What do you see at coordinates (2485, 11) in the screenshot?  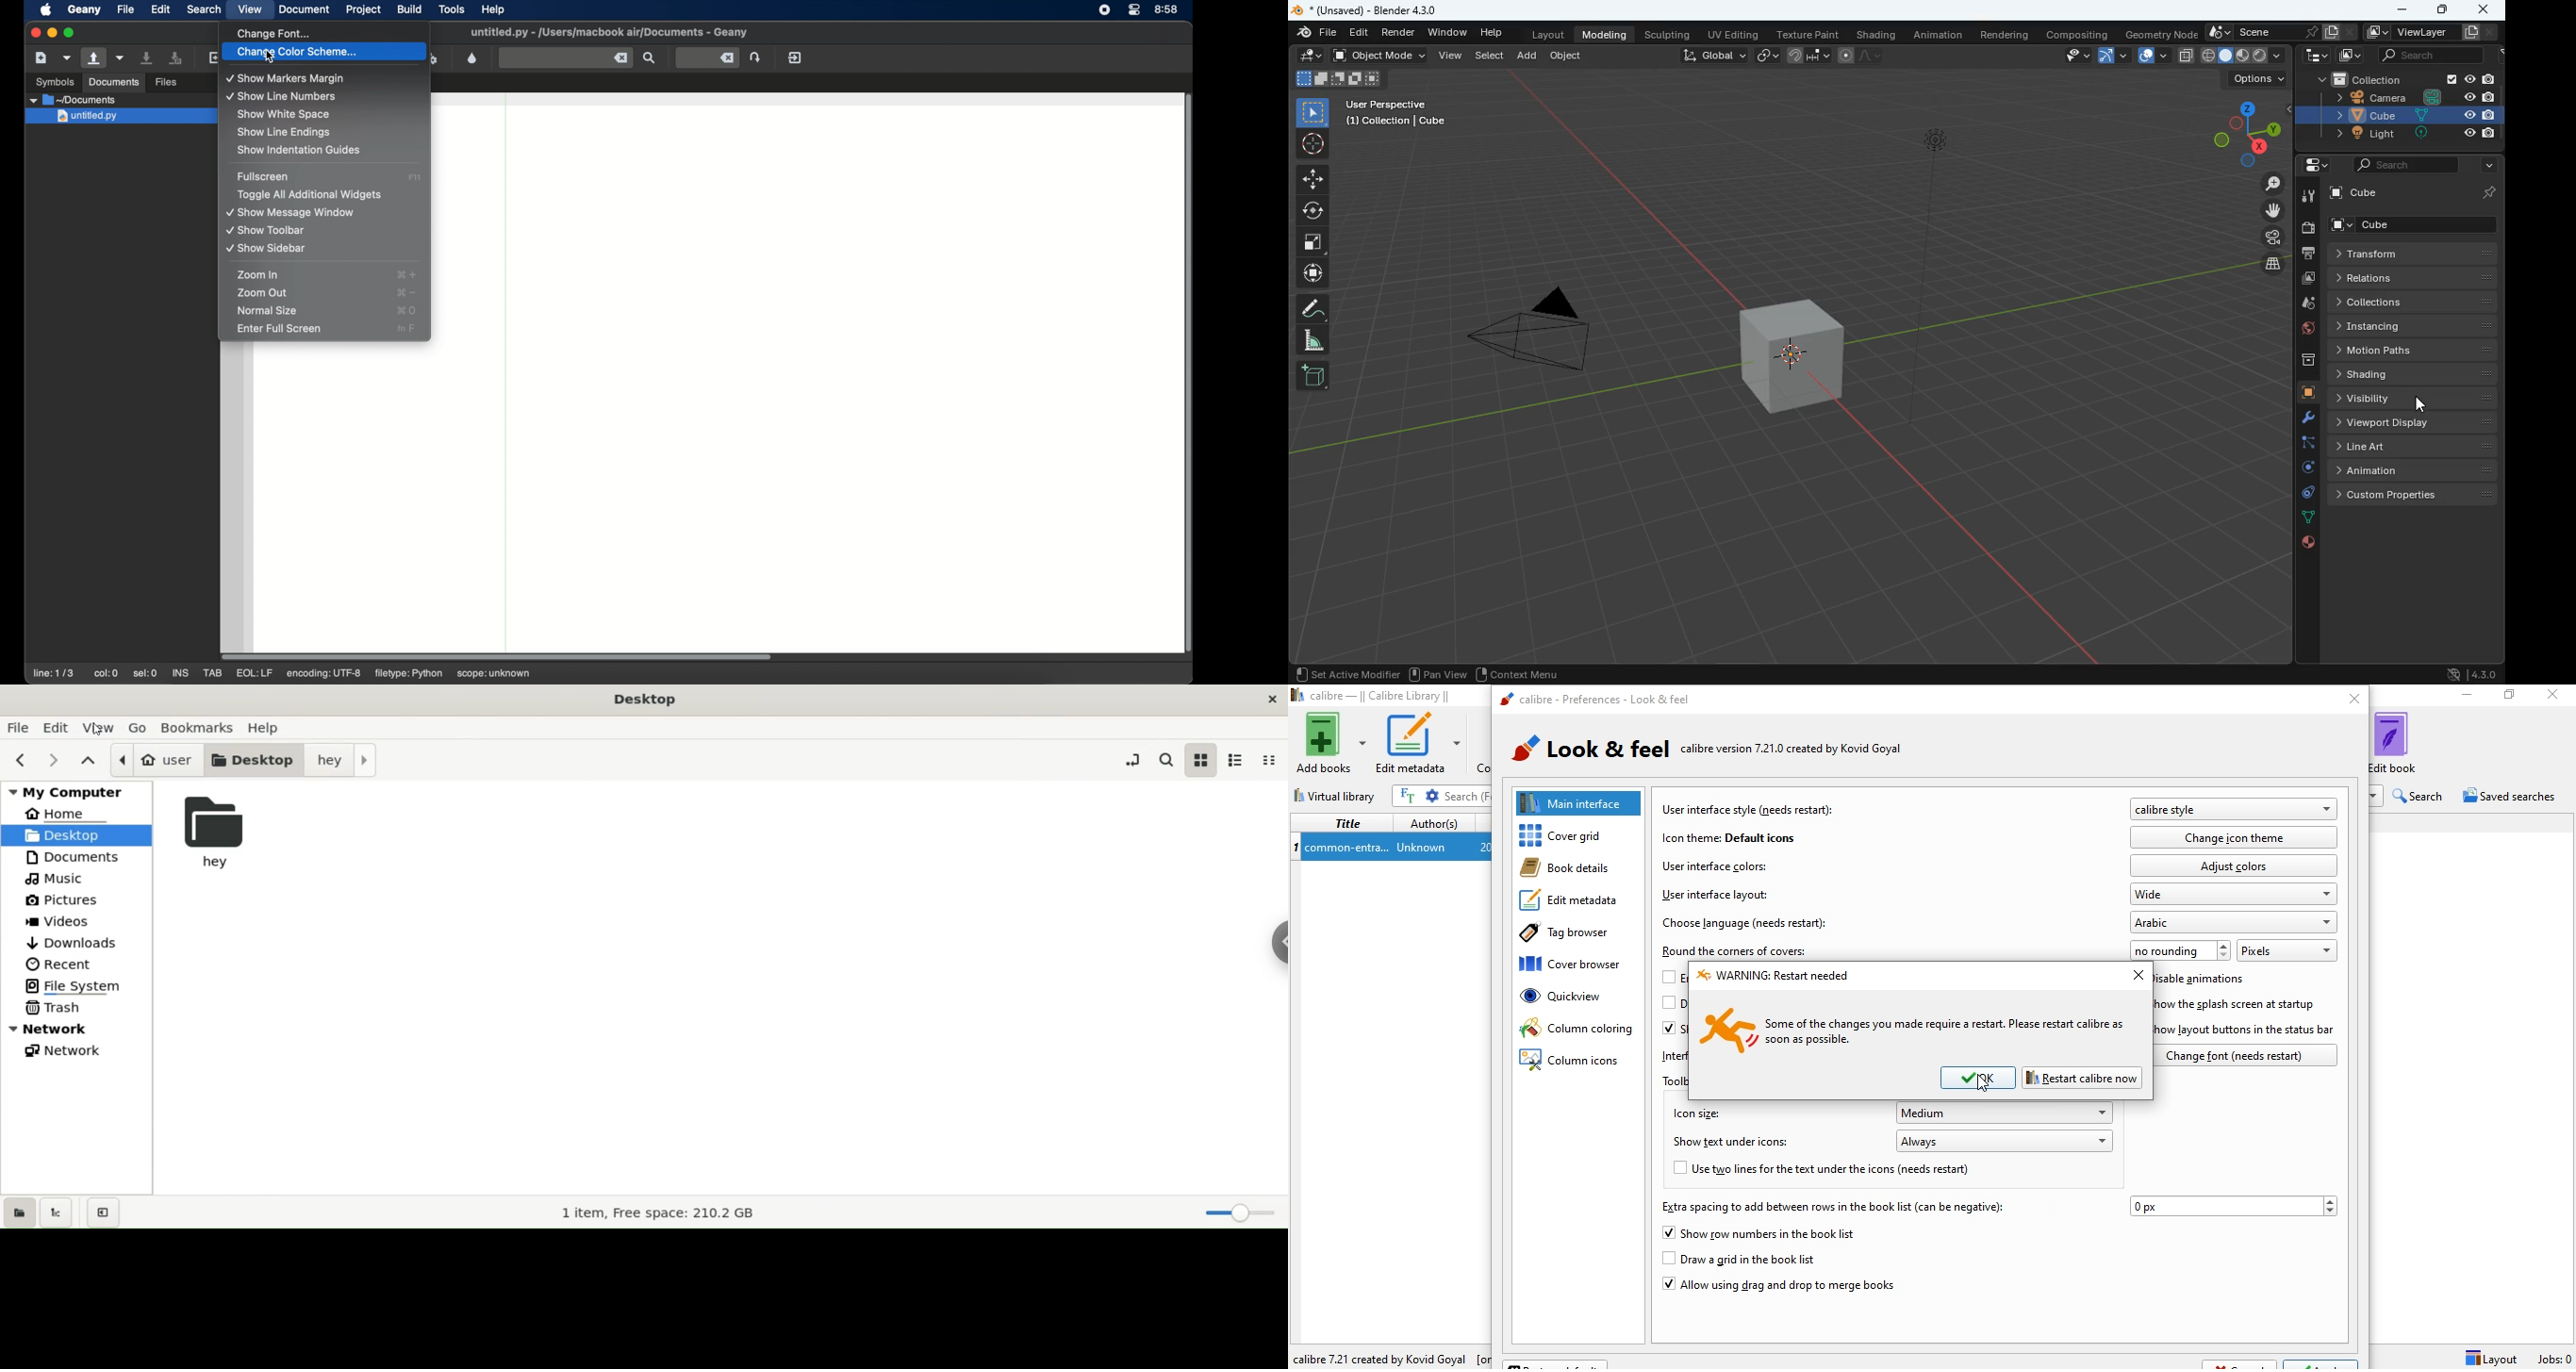 I see `close` at bounding box center [2485, 11].